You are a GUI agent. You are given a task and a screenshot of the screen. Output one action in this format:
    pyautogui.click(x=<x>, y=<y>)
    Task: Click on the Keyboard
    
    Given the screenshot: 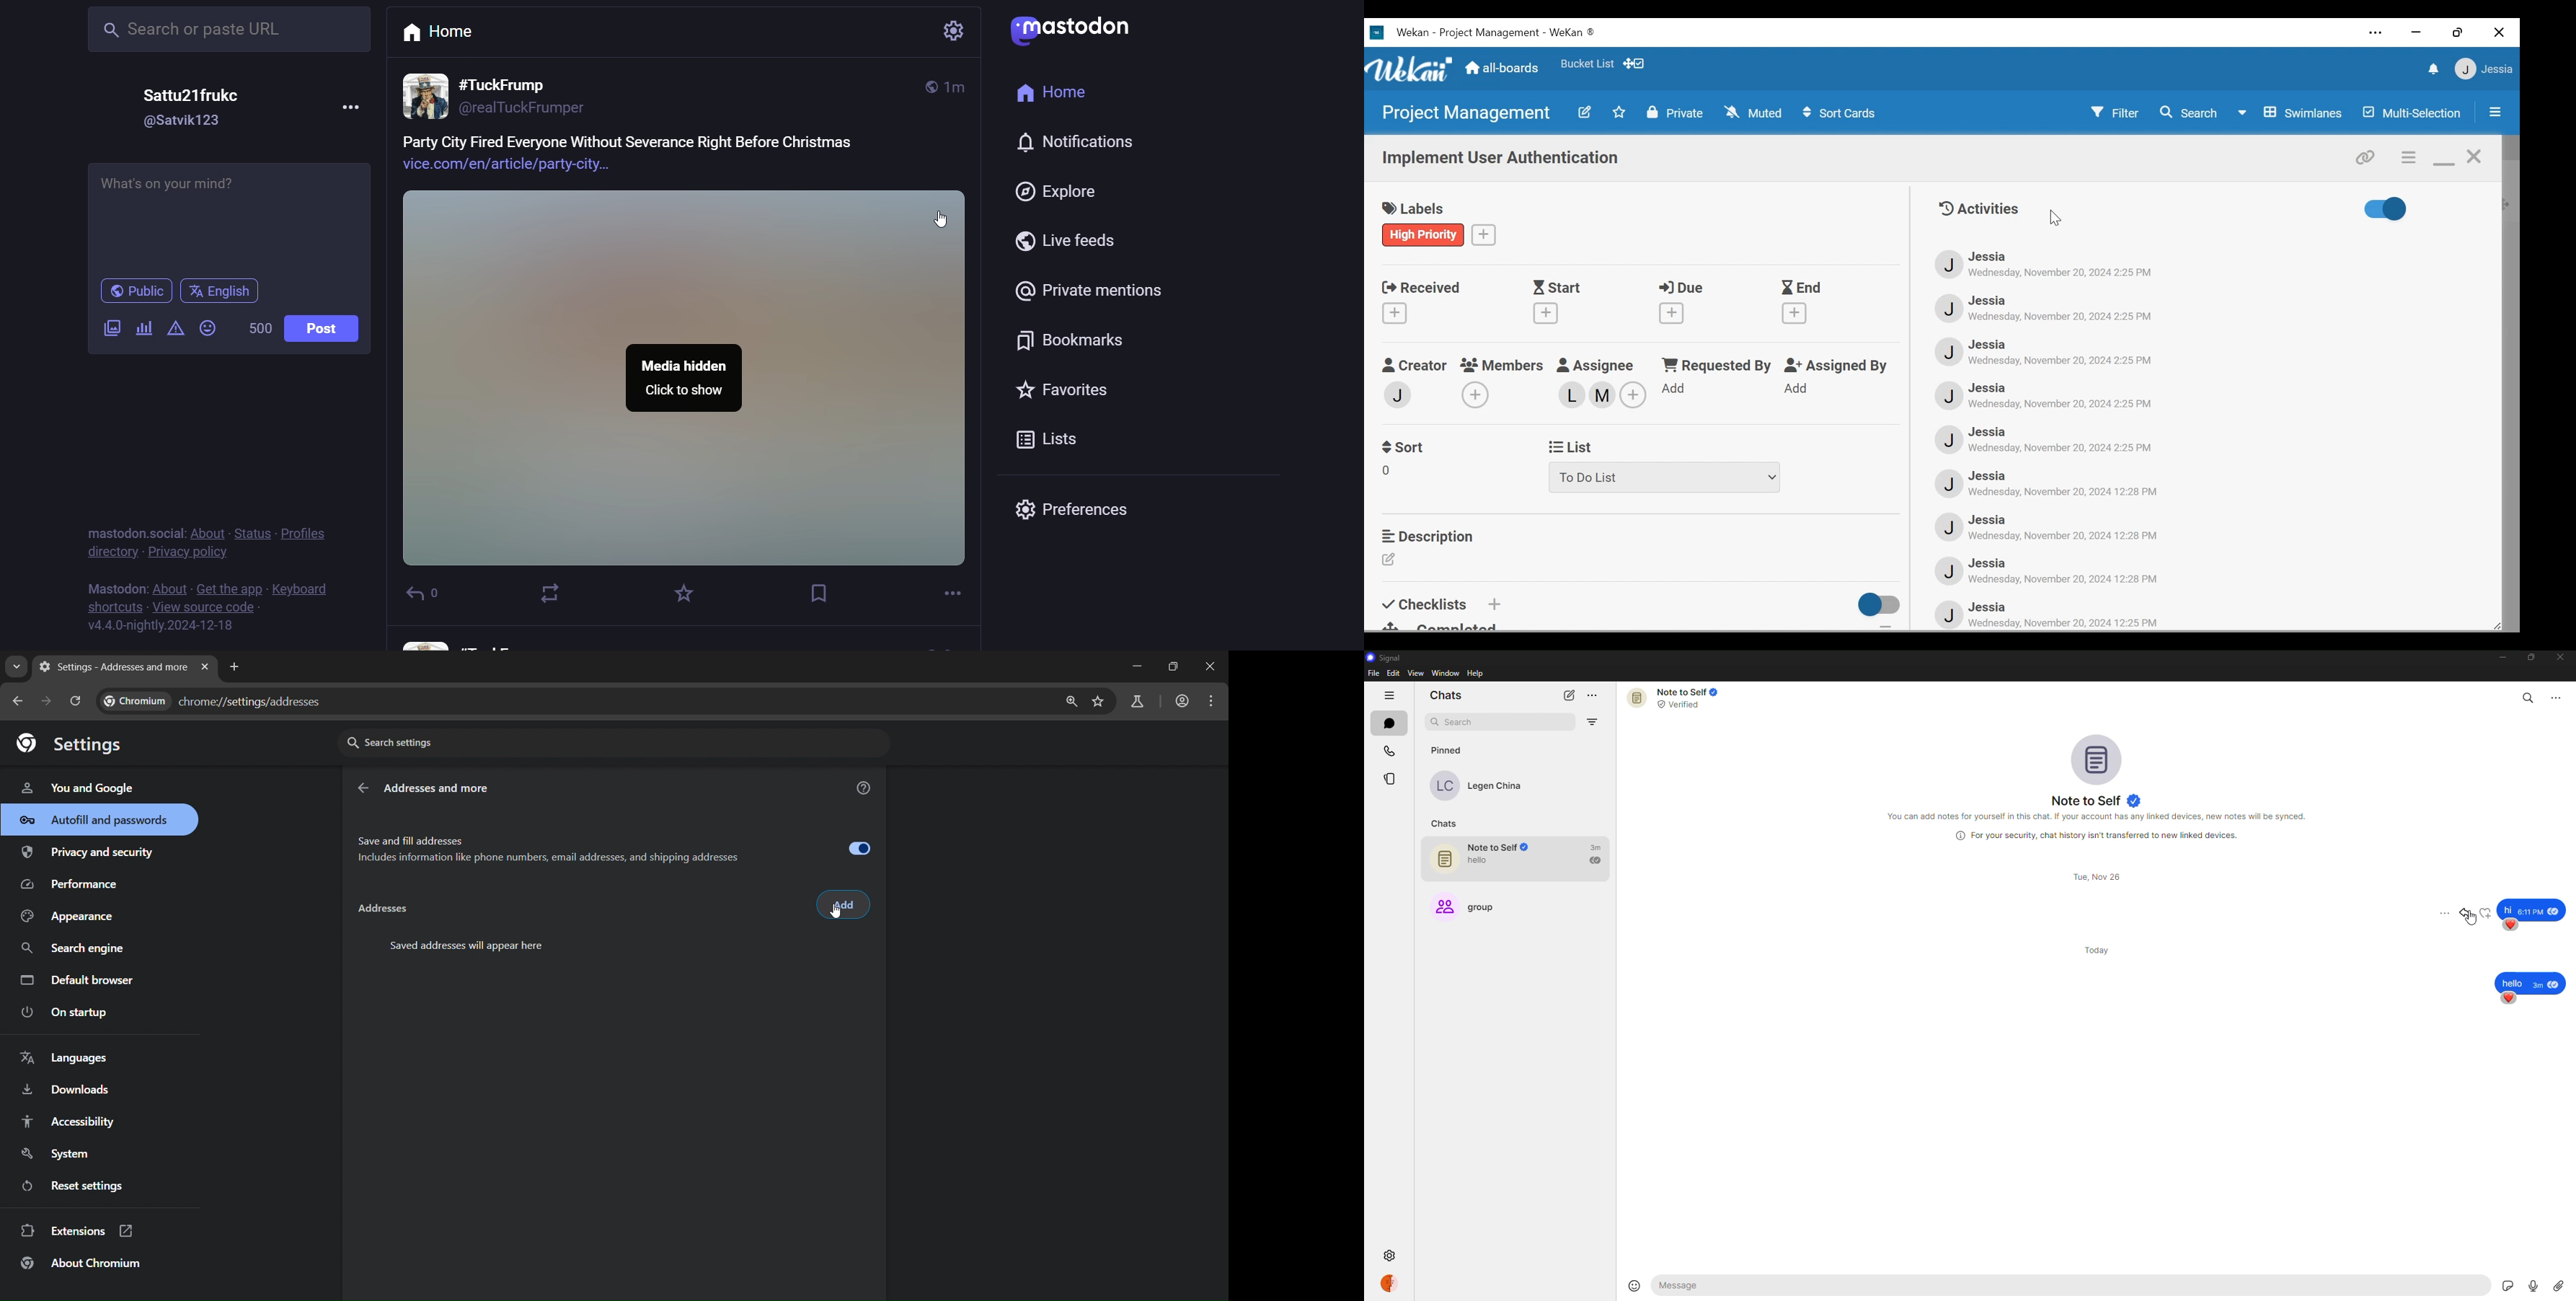 What is the action you would take?
    pyautogui.click(x=301, y=587)
    